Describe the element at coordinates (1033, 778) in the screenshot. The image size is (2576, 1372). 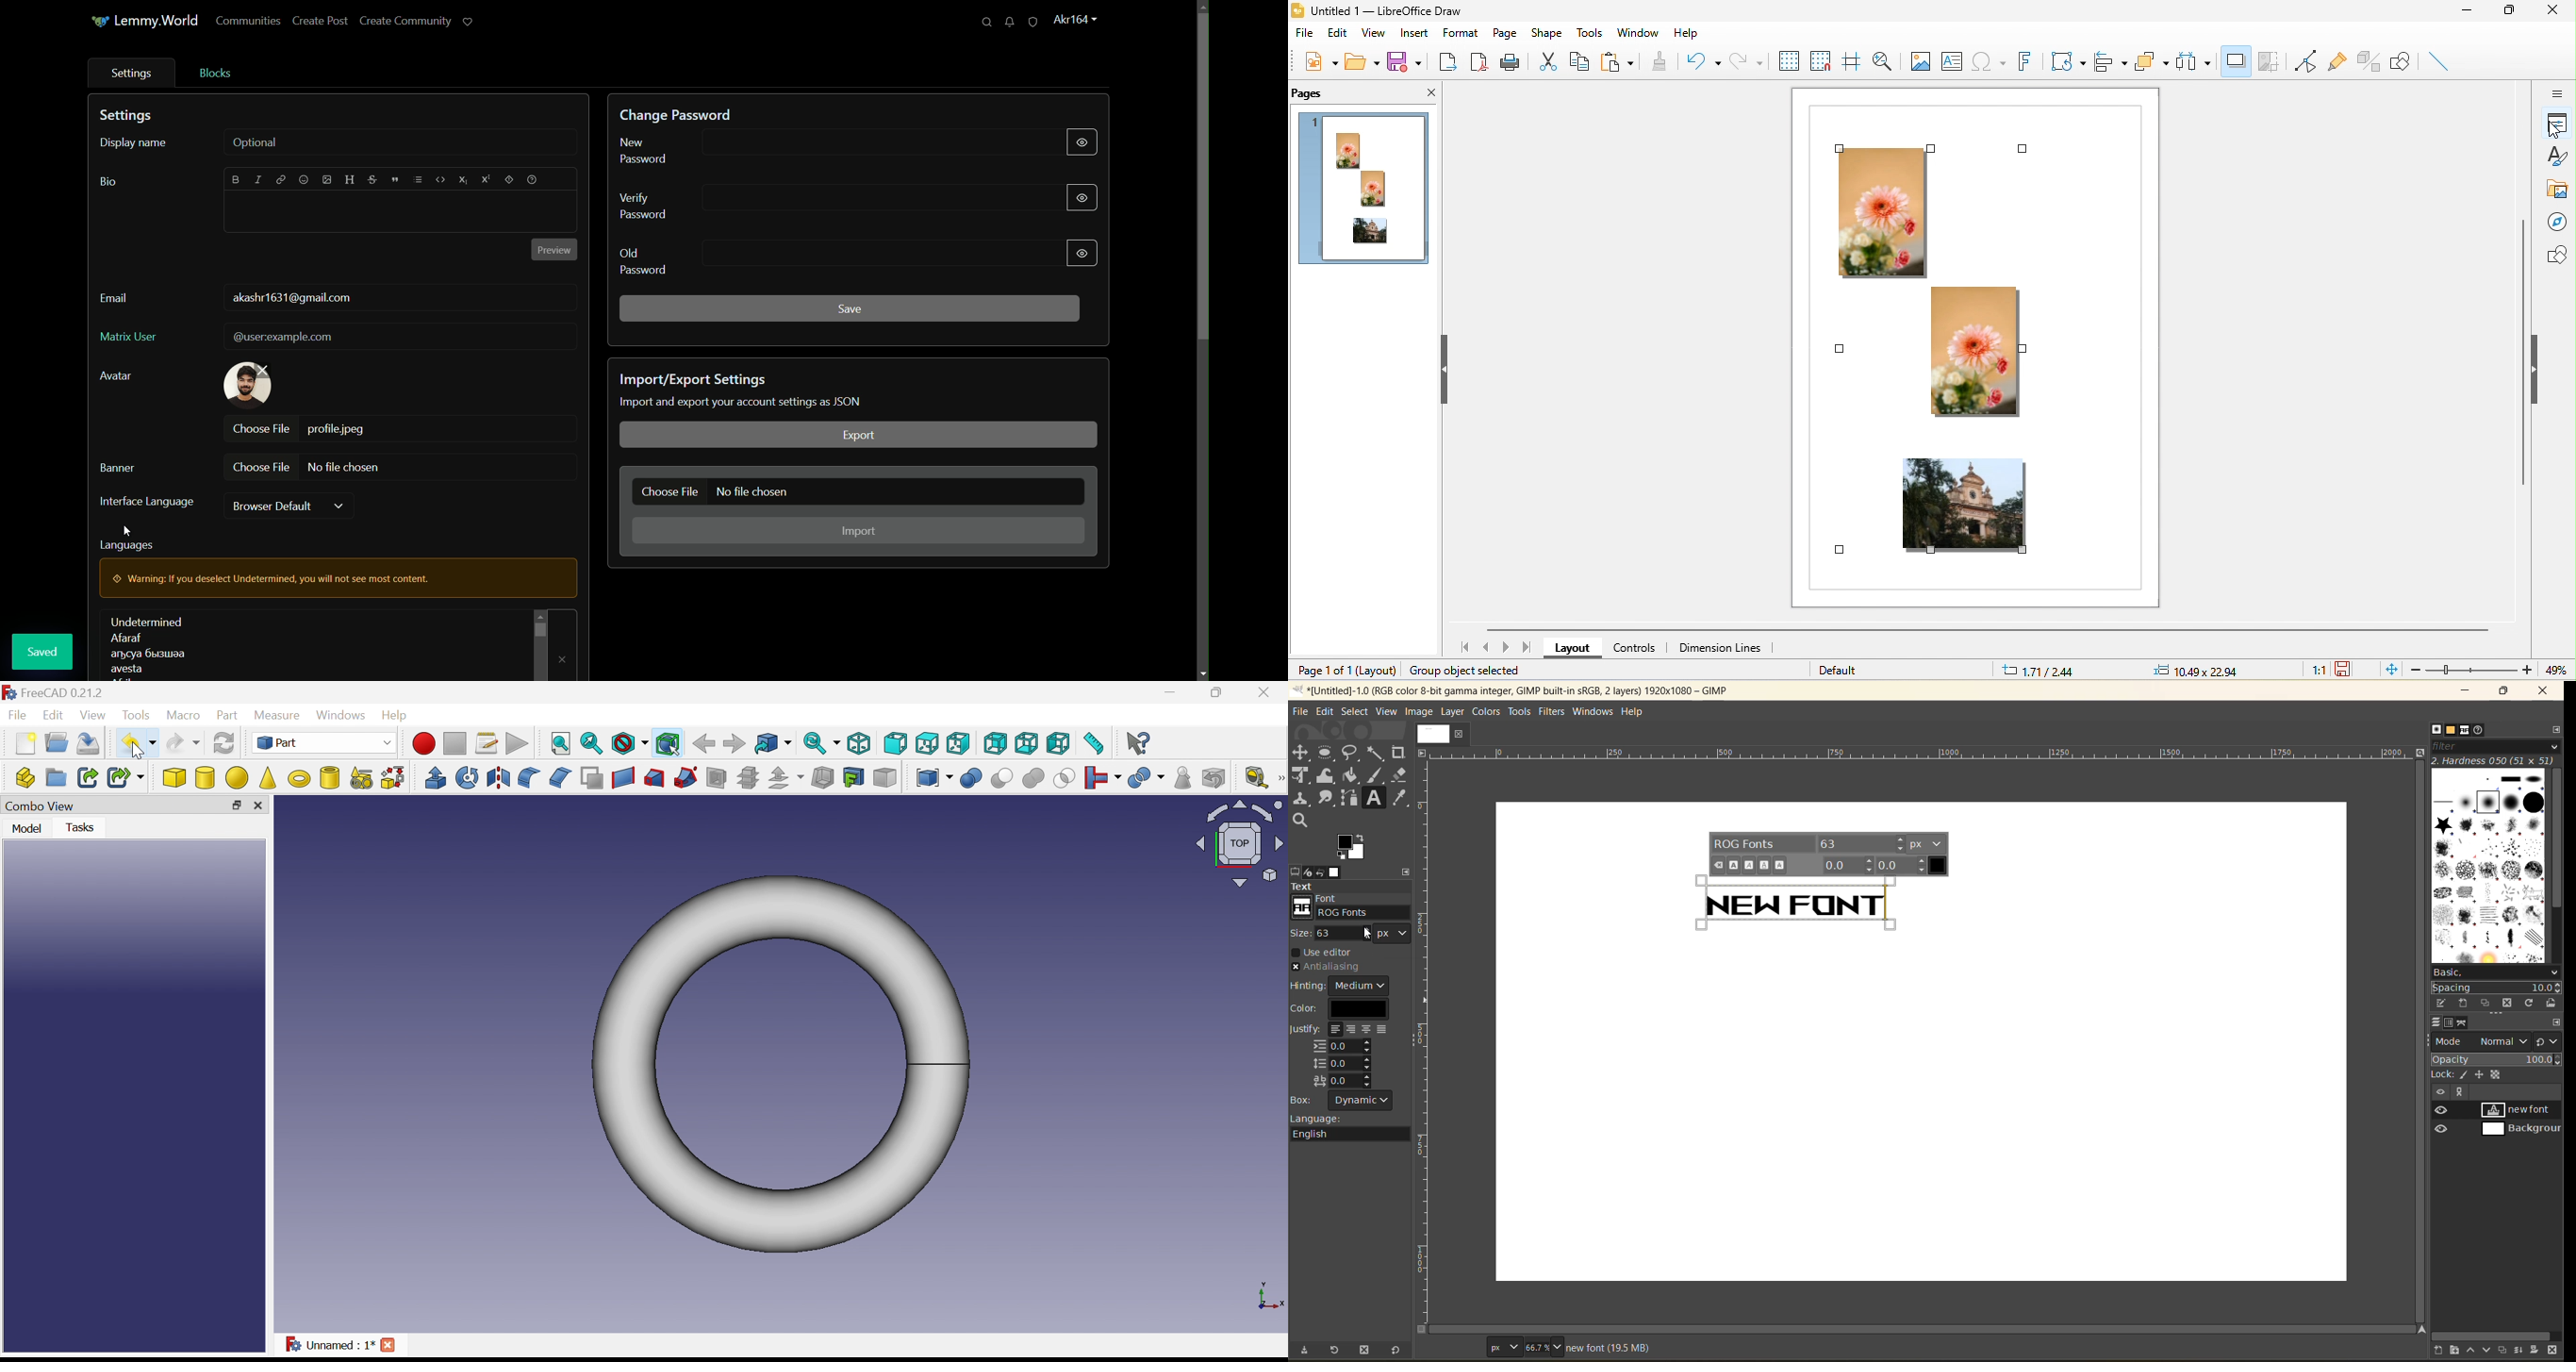
I see `Union` at that location.